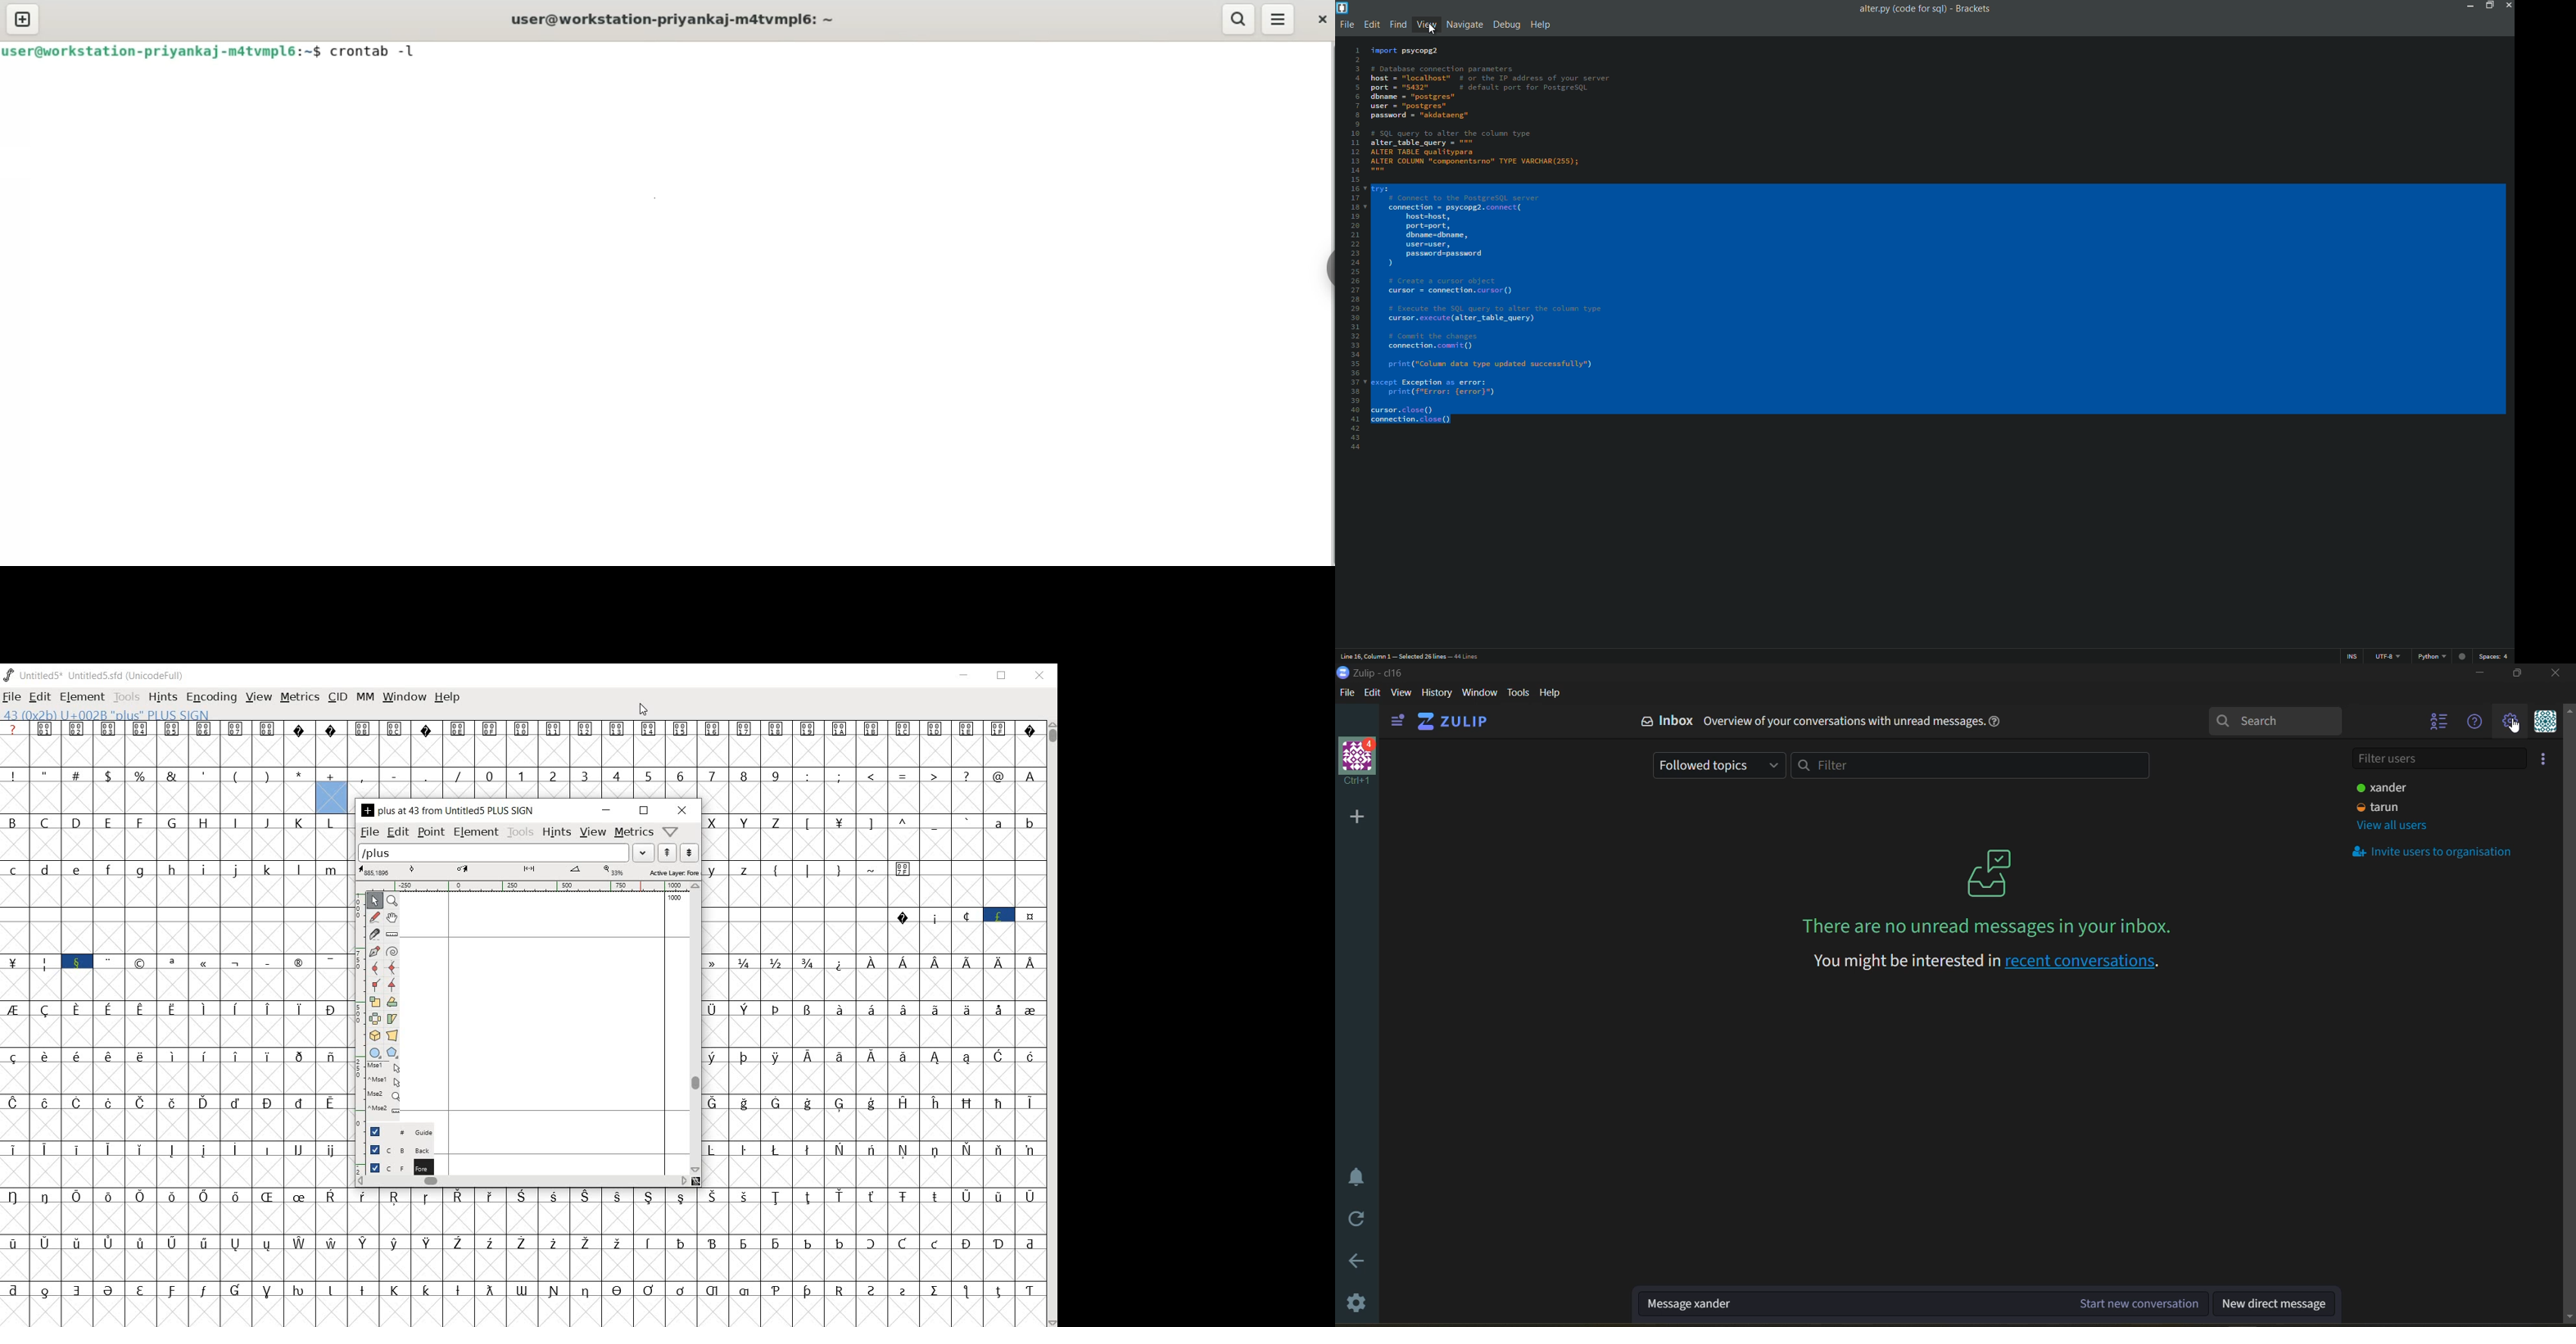 The height and width of the screenshot is (1344, 2576). I want to click on Help/Window, so click(673, 832).